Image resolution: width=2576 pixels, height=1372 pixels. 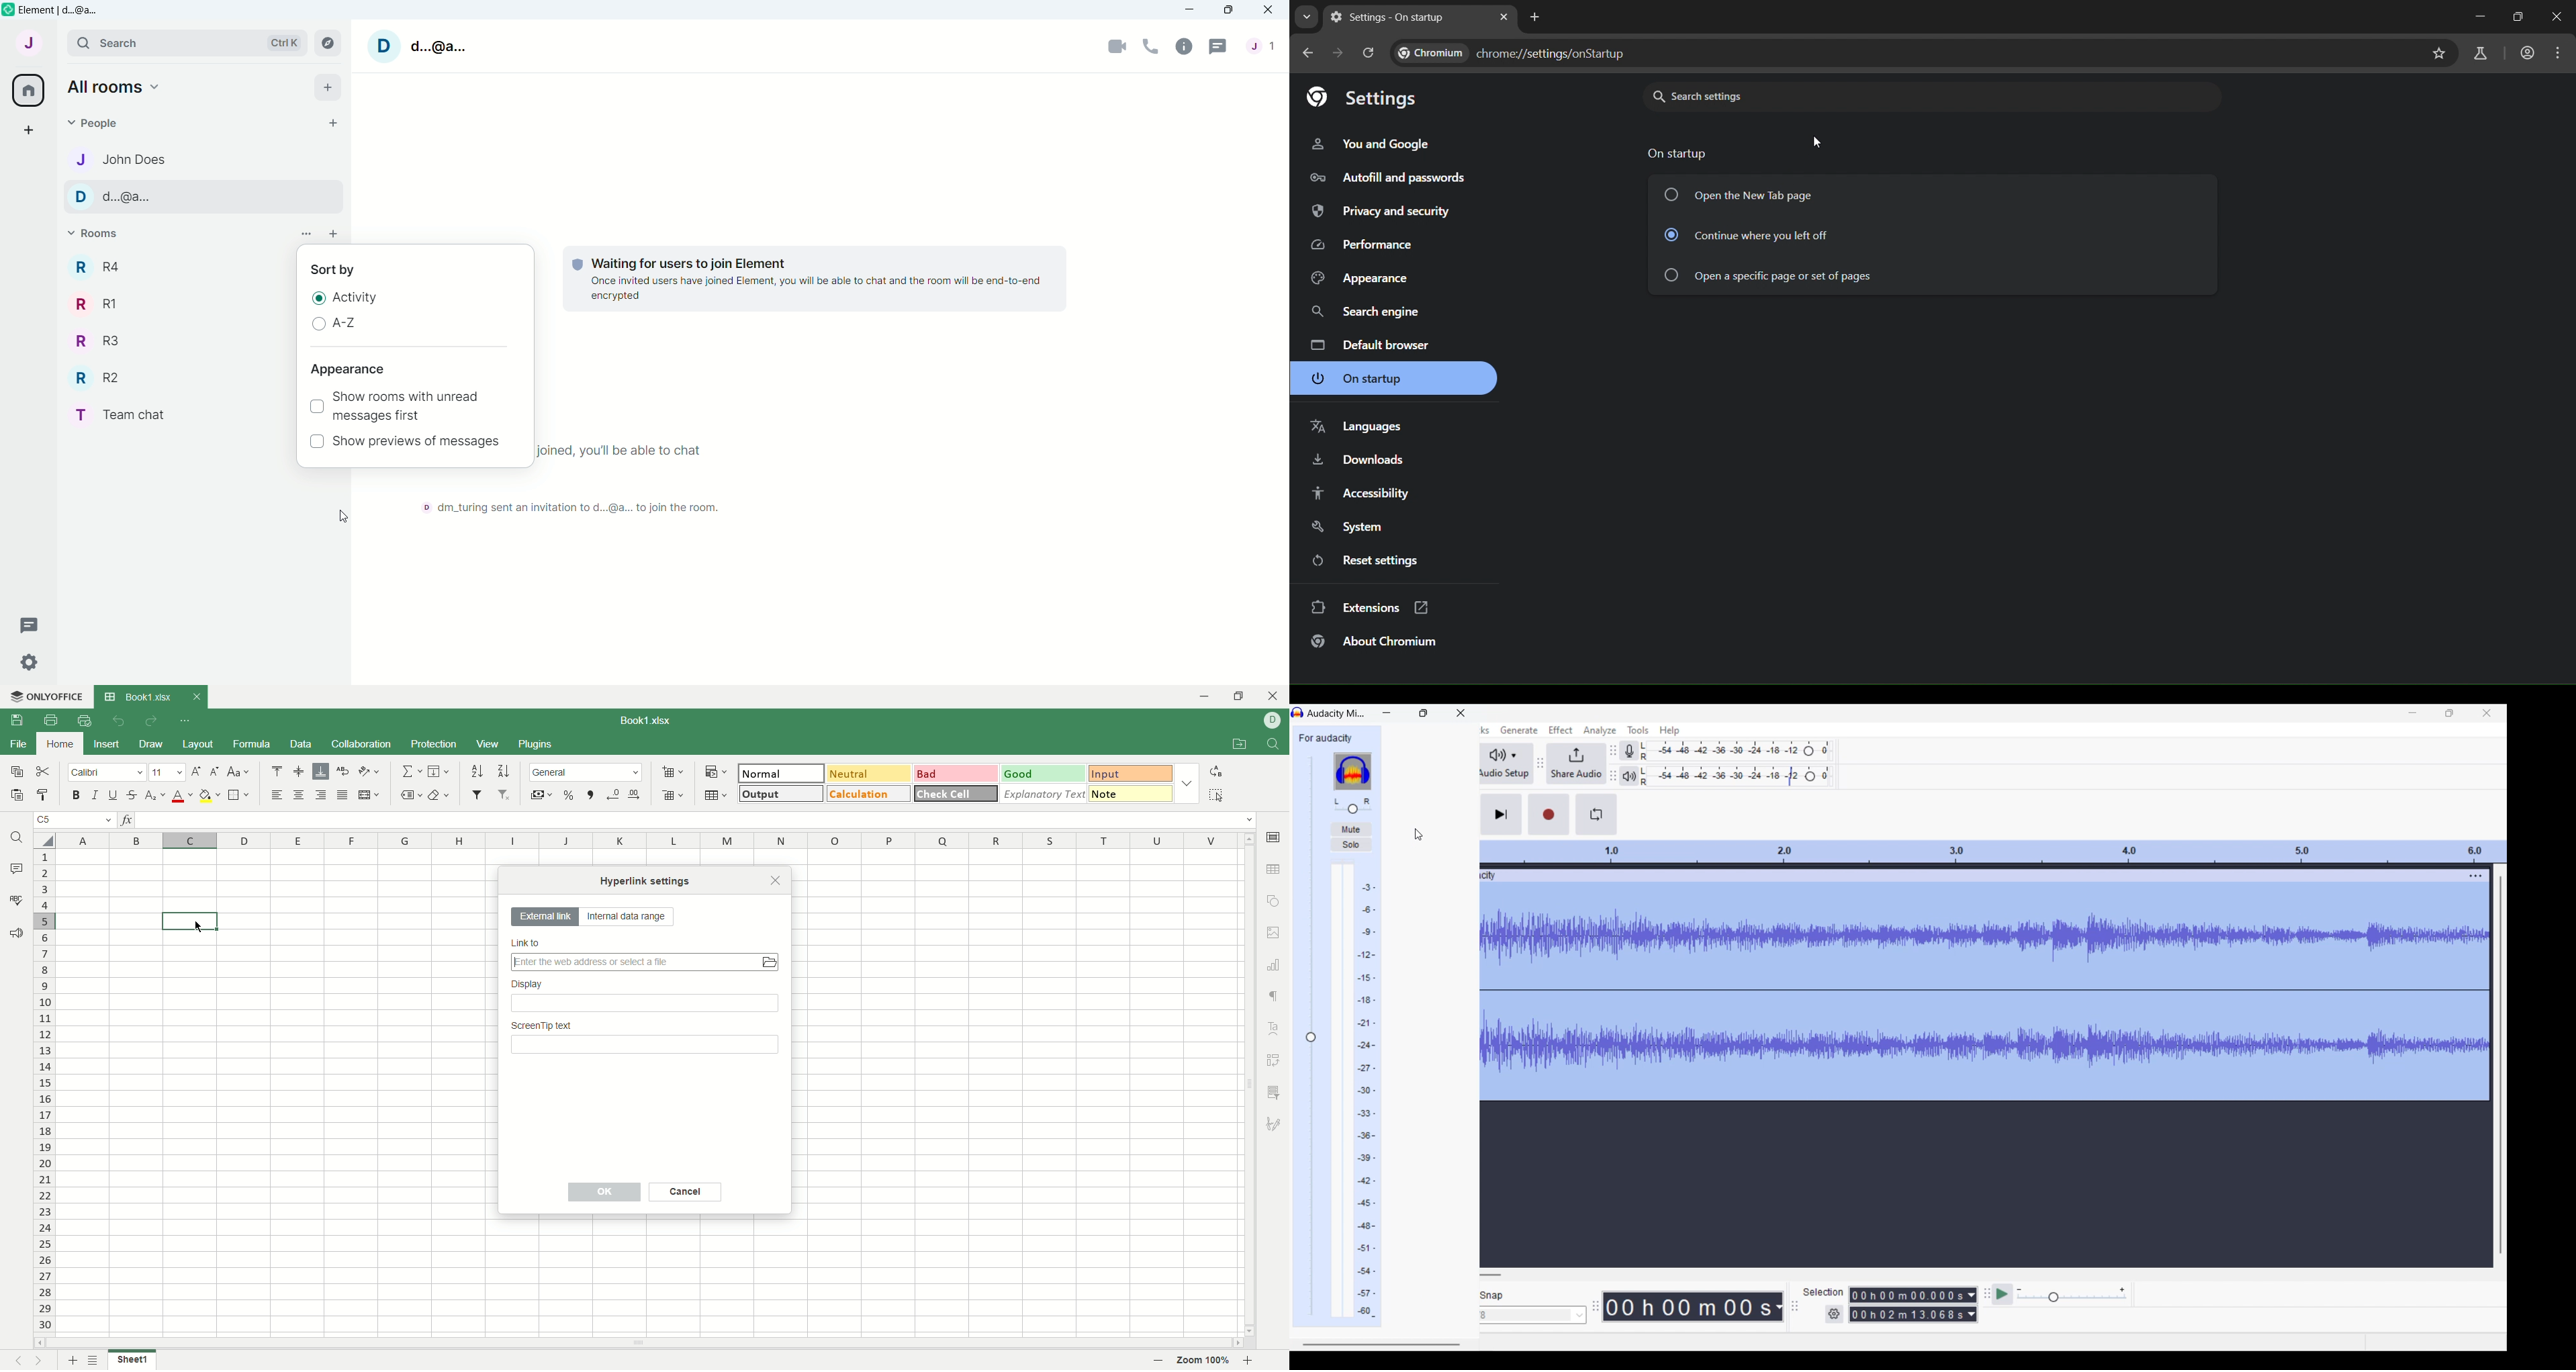 I want to click on add room, so click(x=334, y=234).